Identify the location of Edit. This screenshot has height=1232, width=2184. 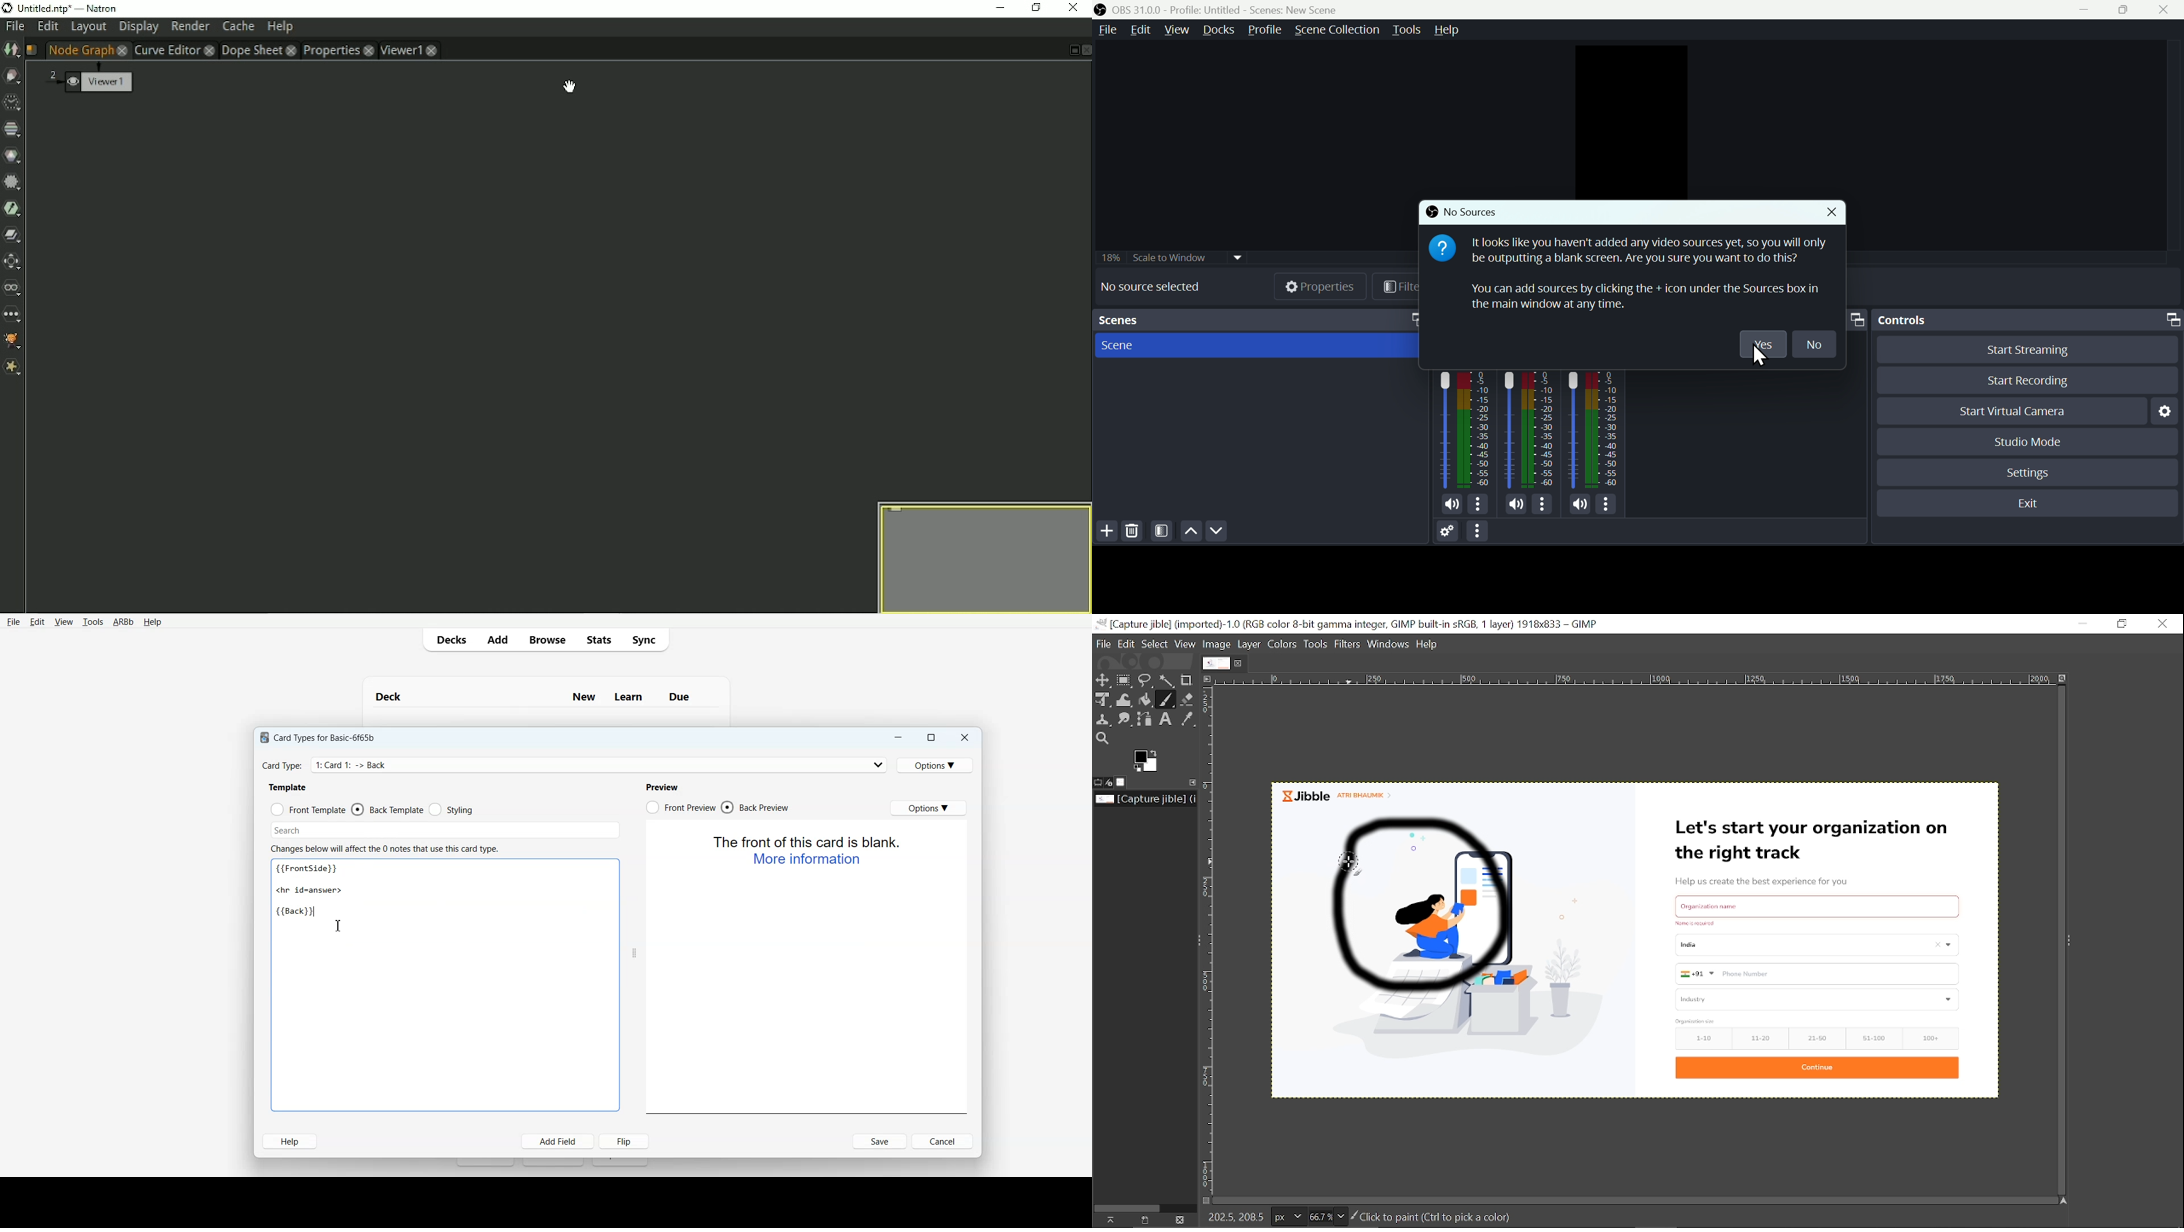
(1144, 28).